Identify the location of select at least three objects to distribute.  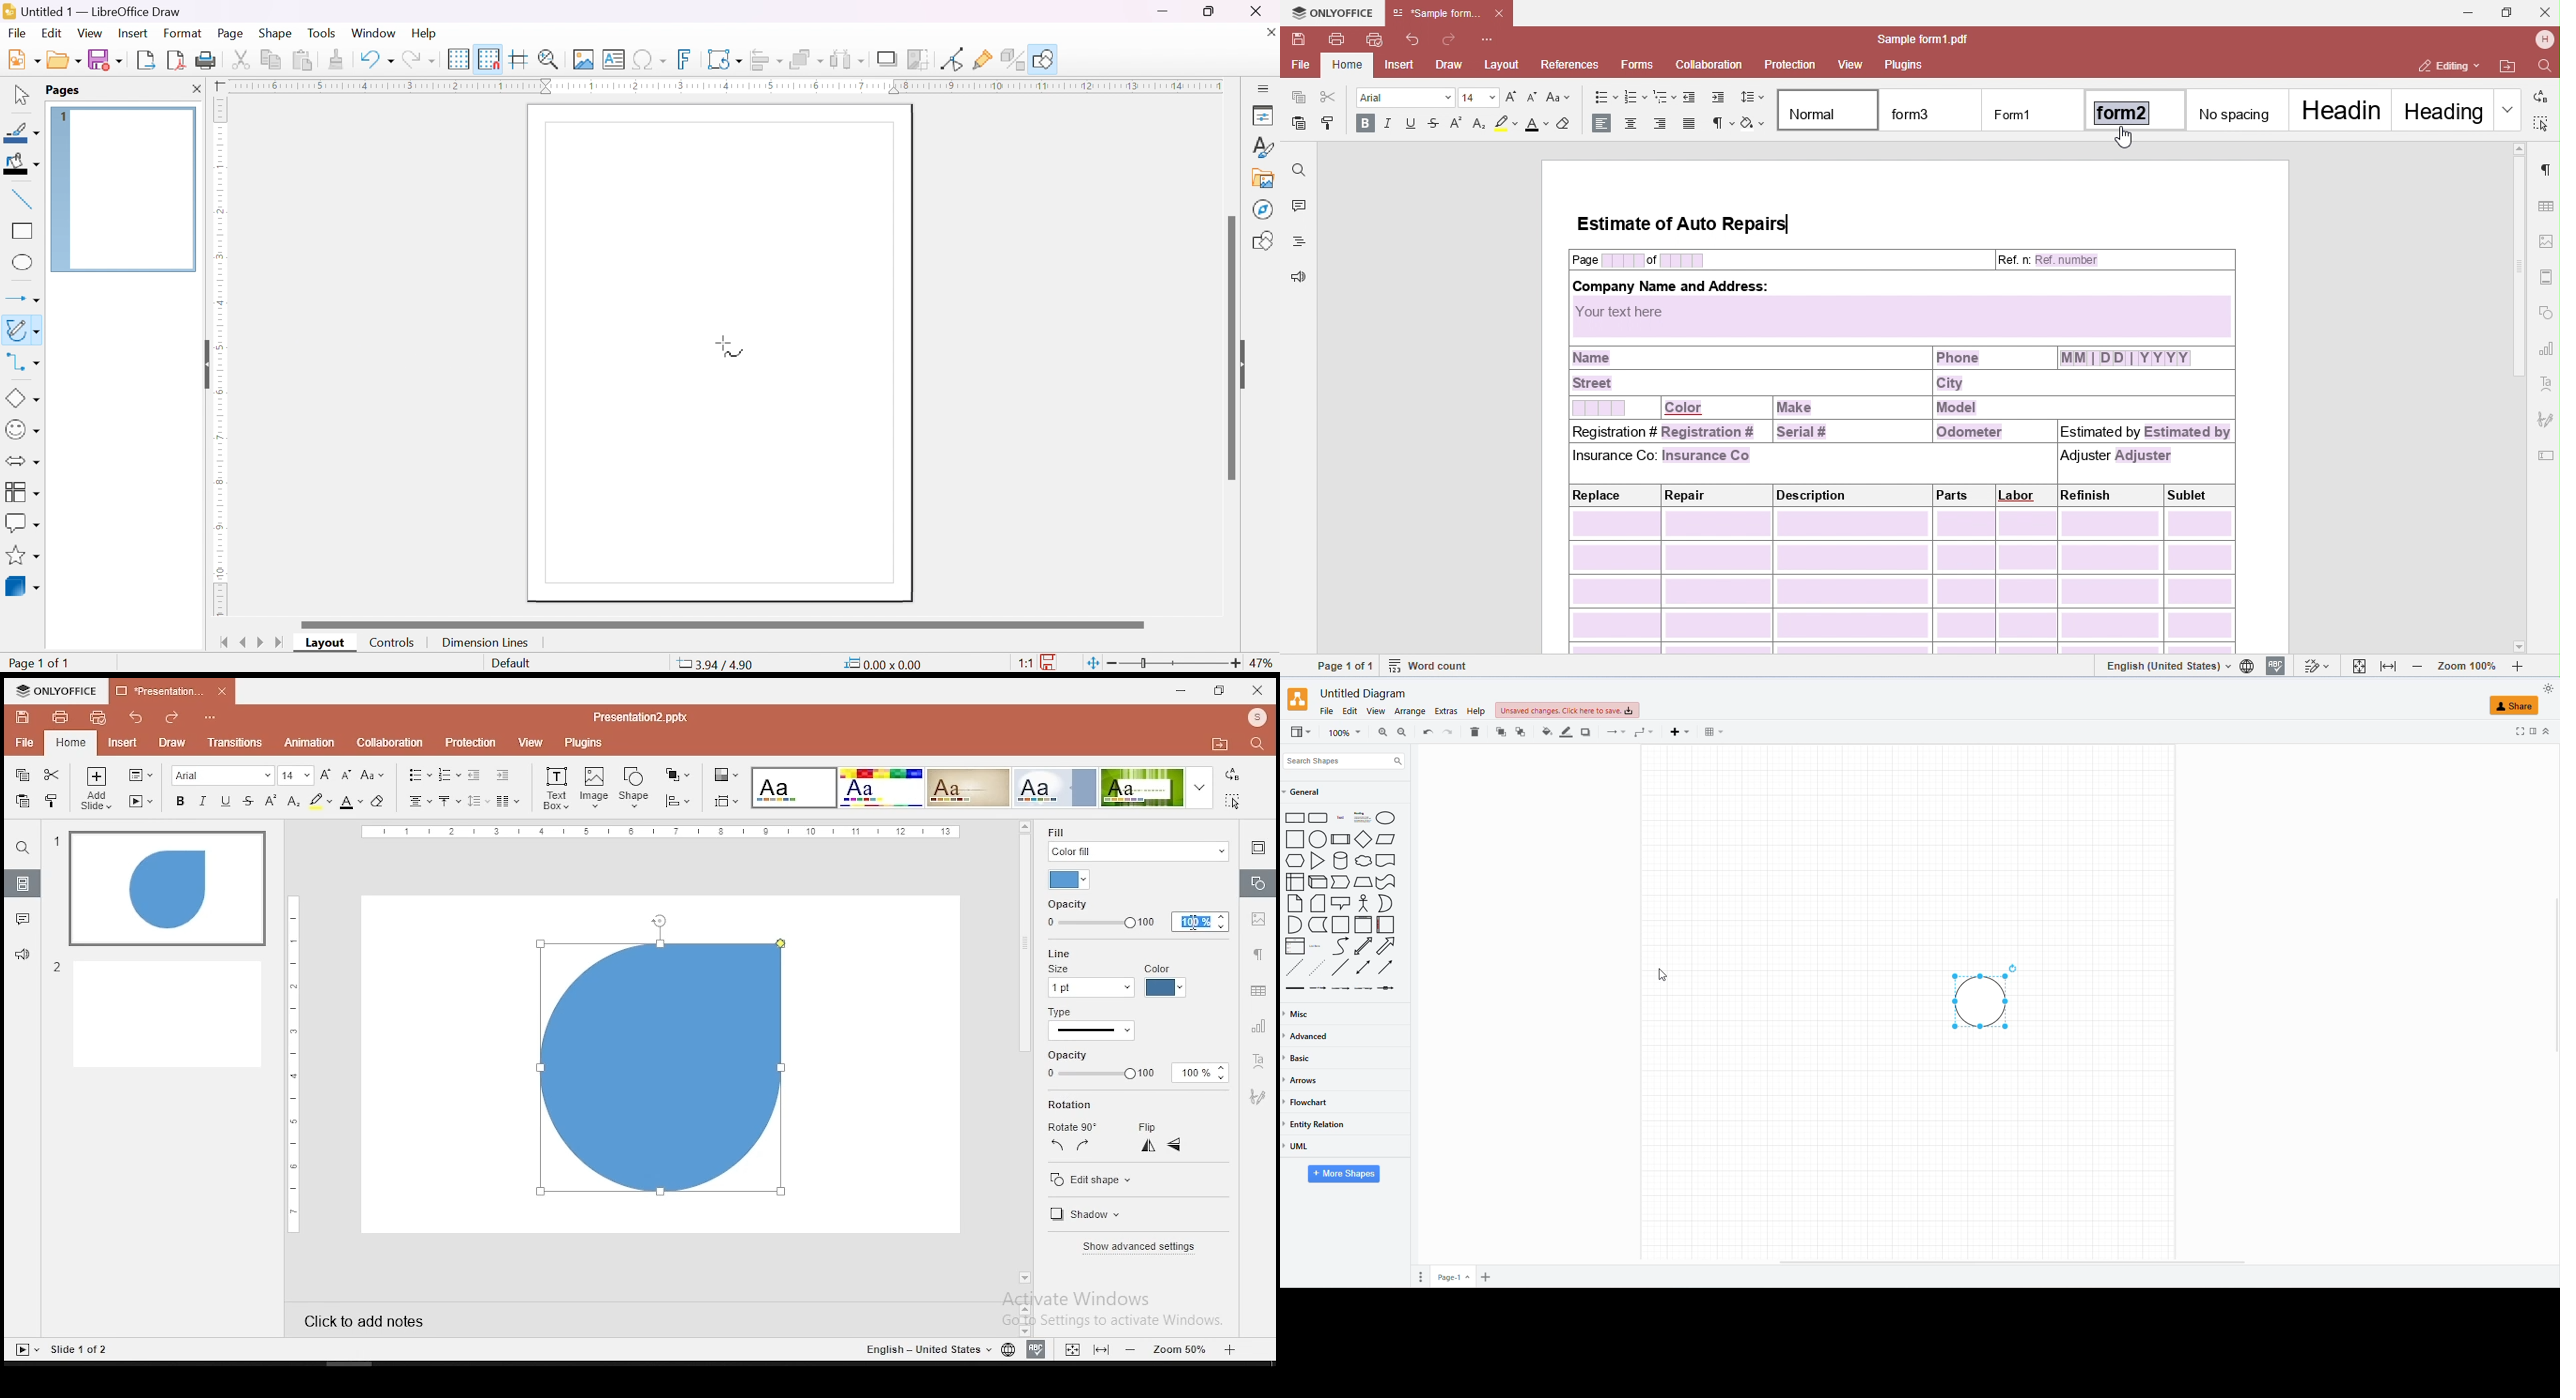
(847, 59).